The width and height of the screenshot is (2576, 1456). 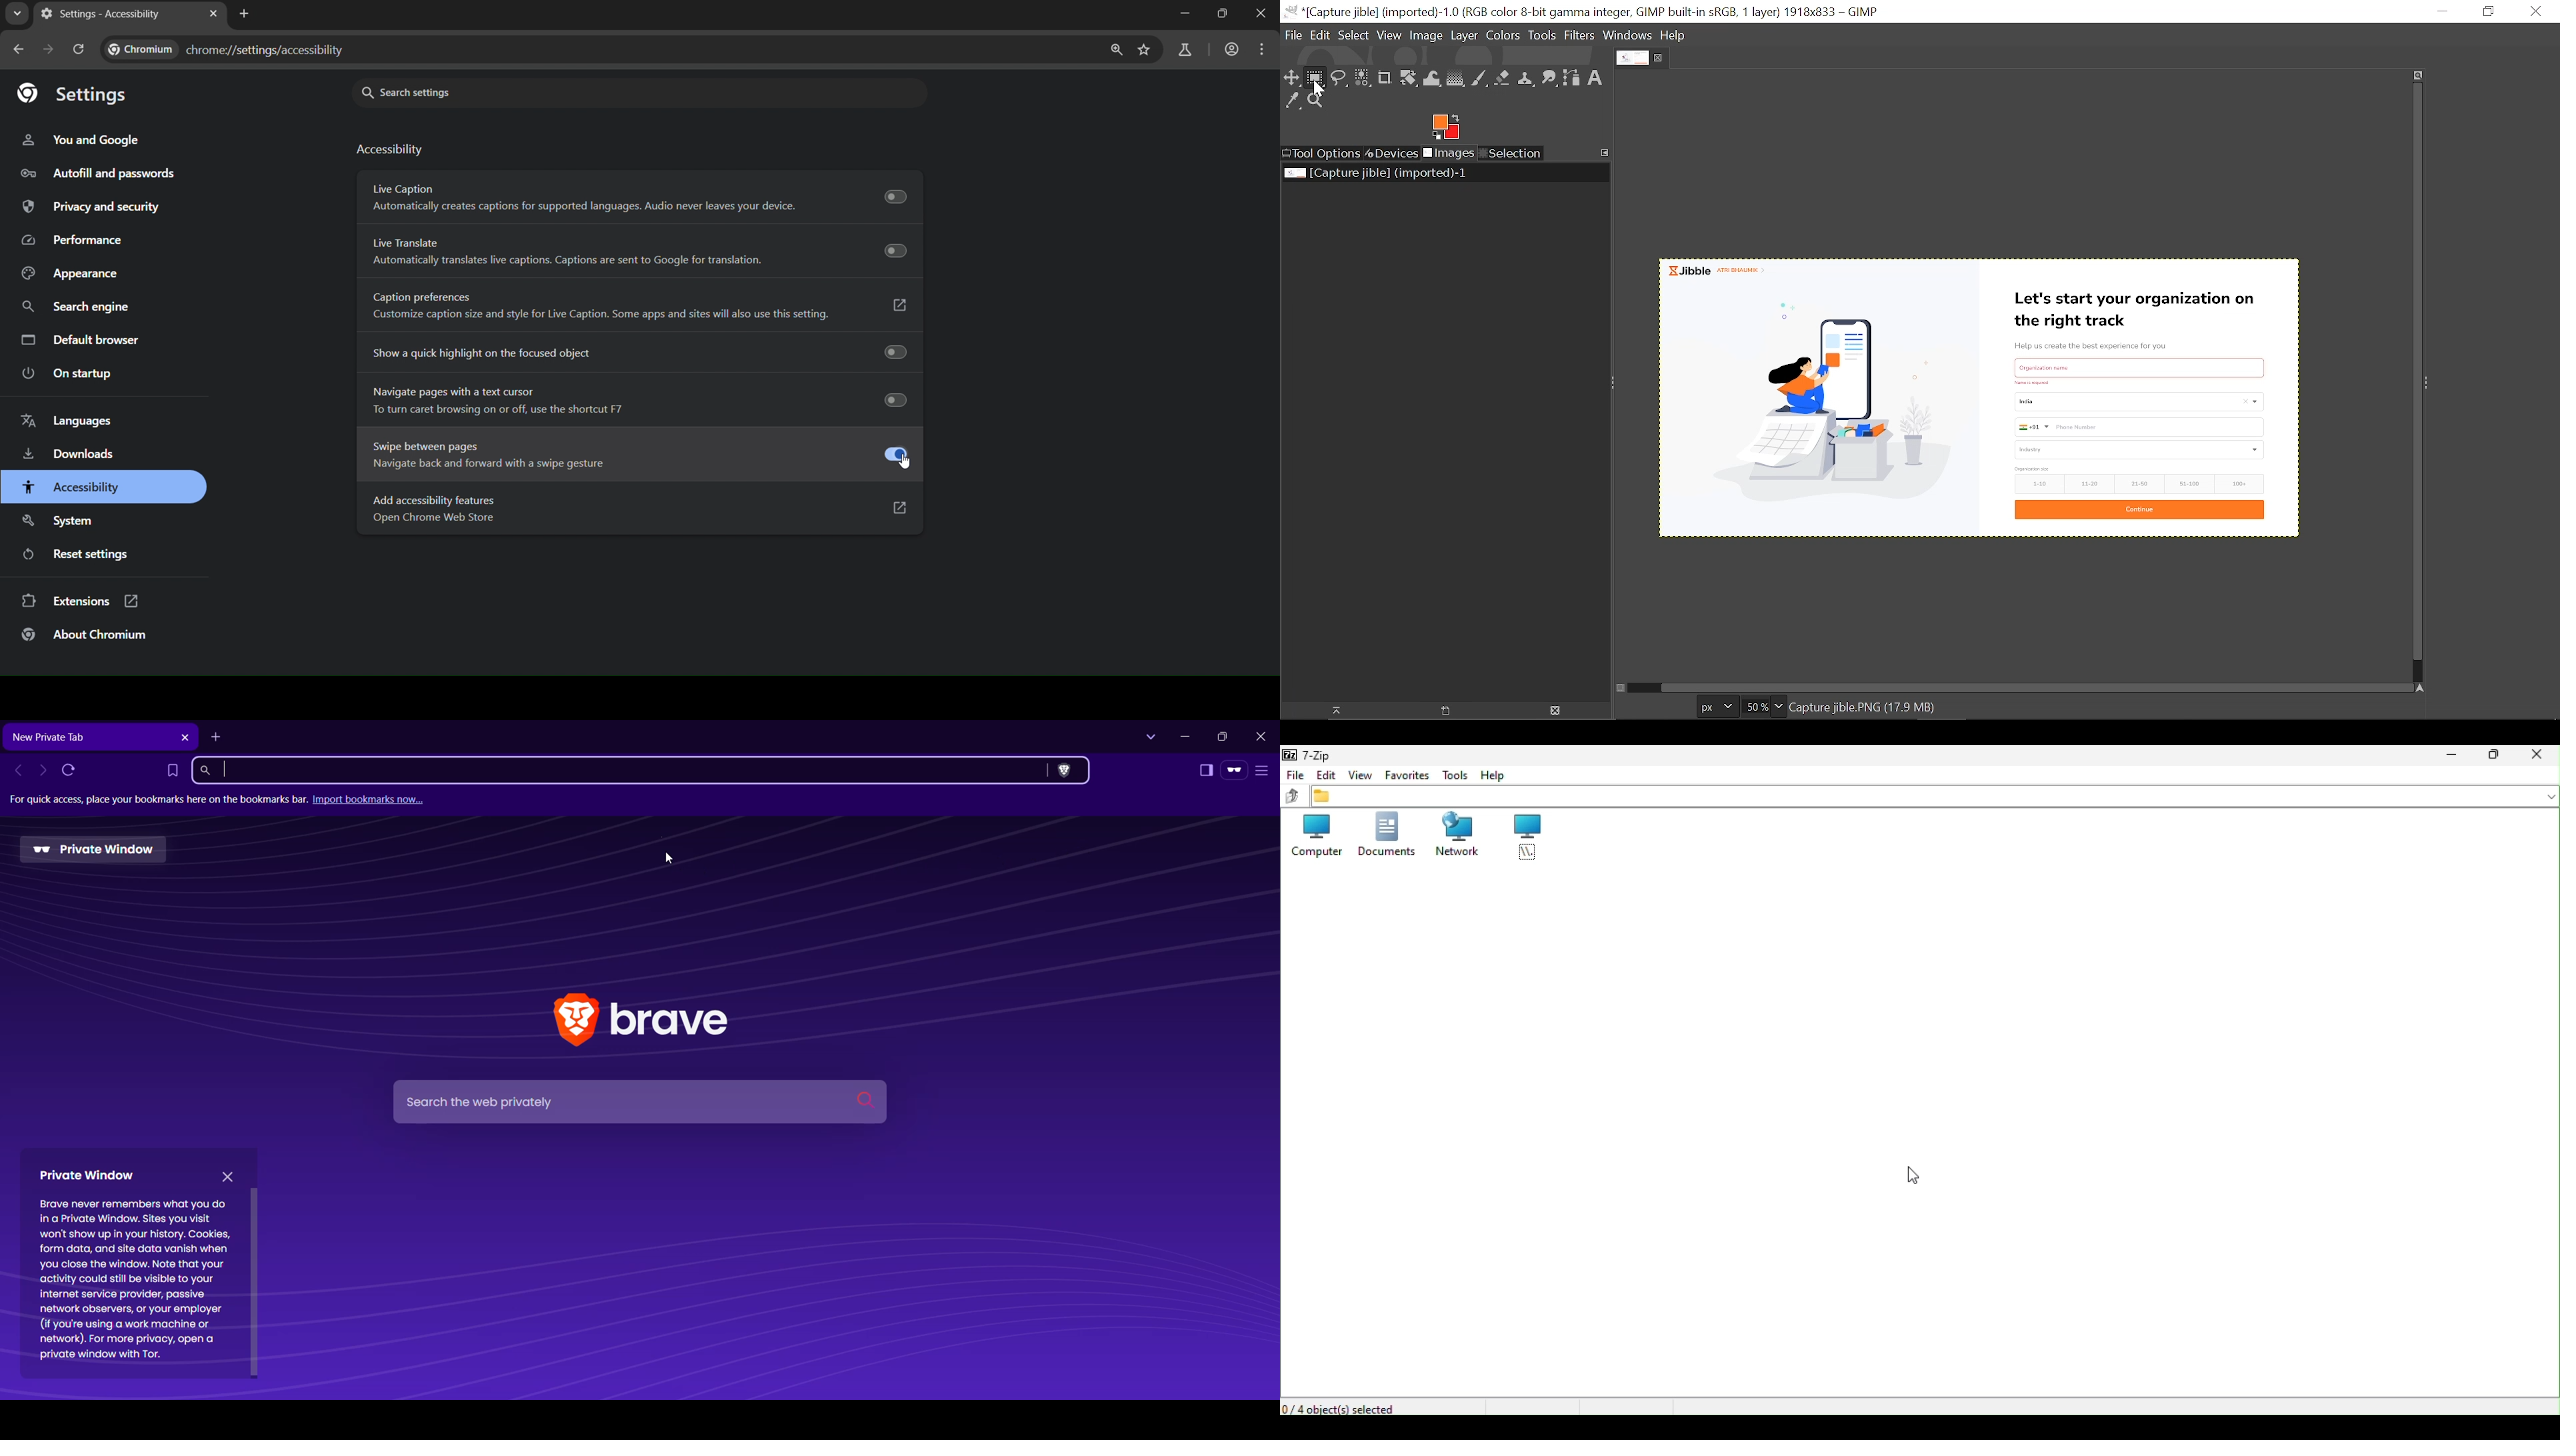 I want to click on Brave Shields, so click(x=1064, y=769).